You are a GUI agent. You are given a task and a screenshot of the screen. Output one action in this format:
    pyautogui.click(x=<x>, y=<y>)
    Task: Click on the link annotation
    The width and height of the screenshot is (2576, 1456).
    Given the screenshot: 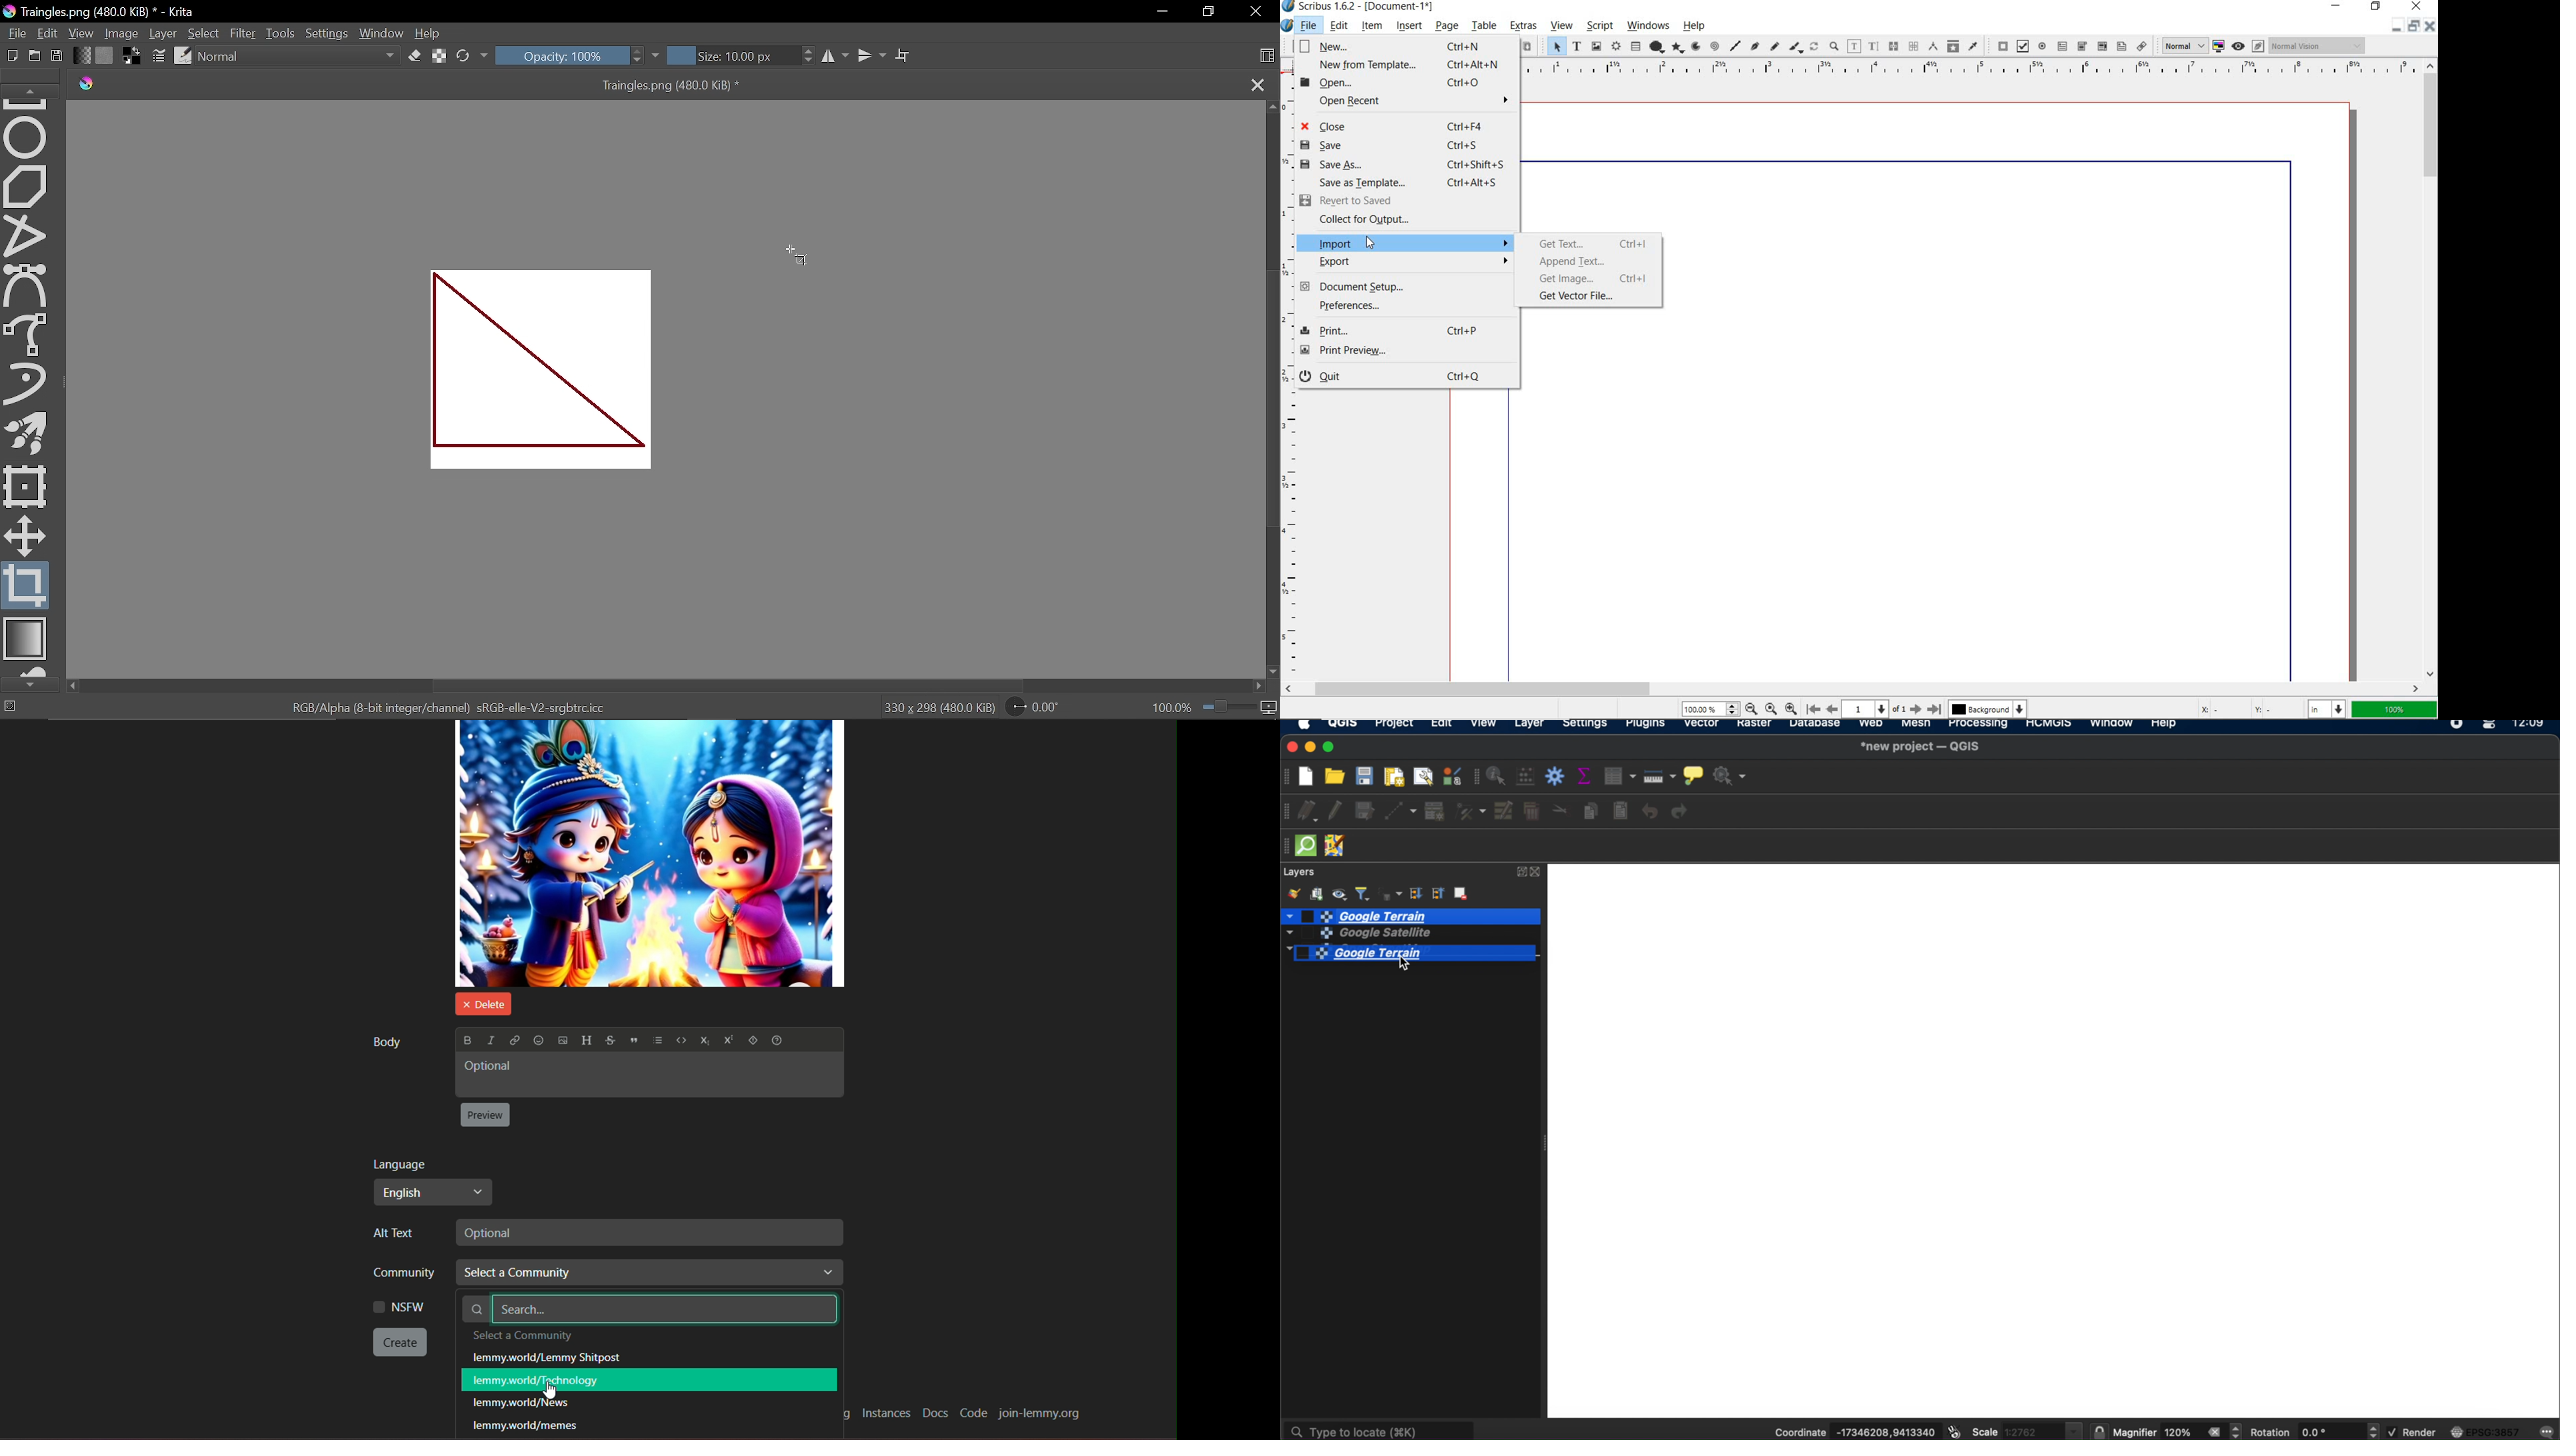 What is the action you would take?
    pyautogui.click(x=2142, y=46)
    